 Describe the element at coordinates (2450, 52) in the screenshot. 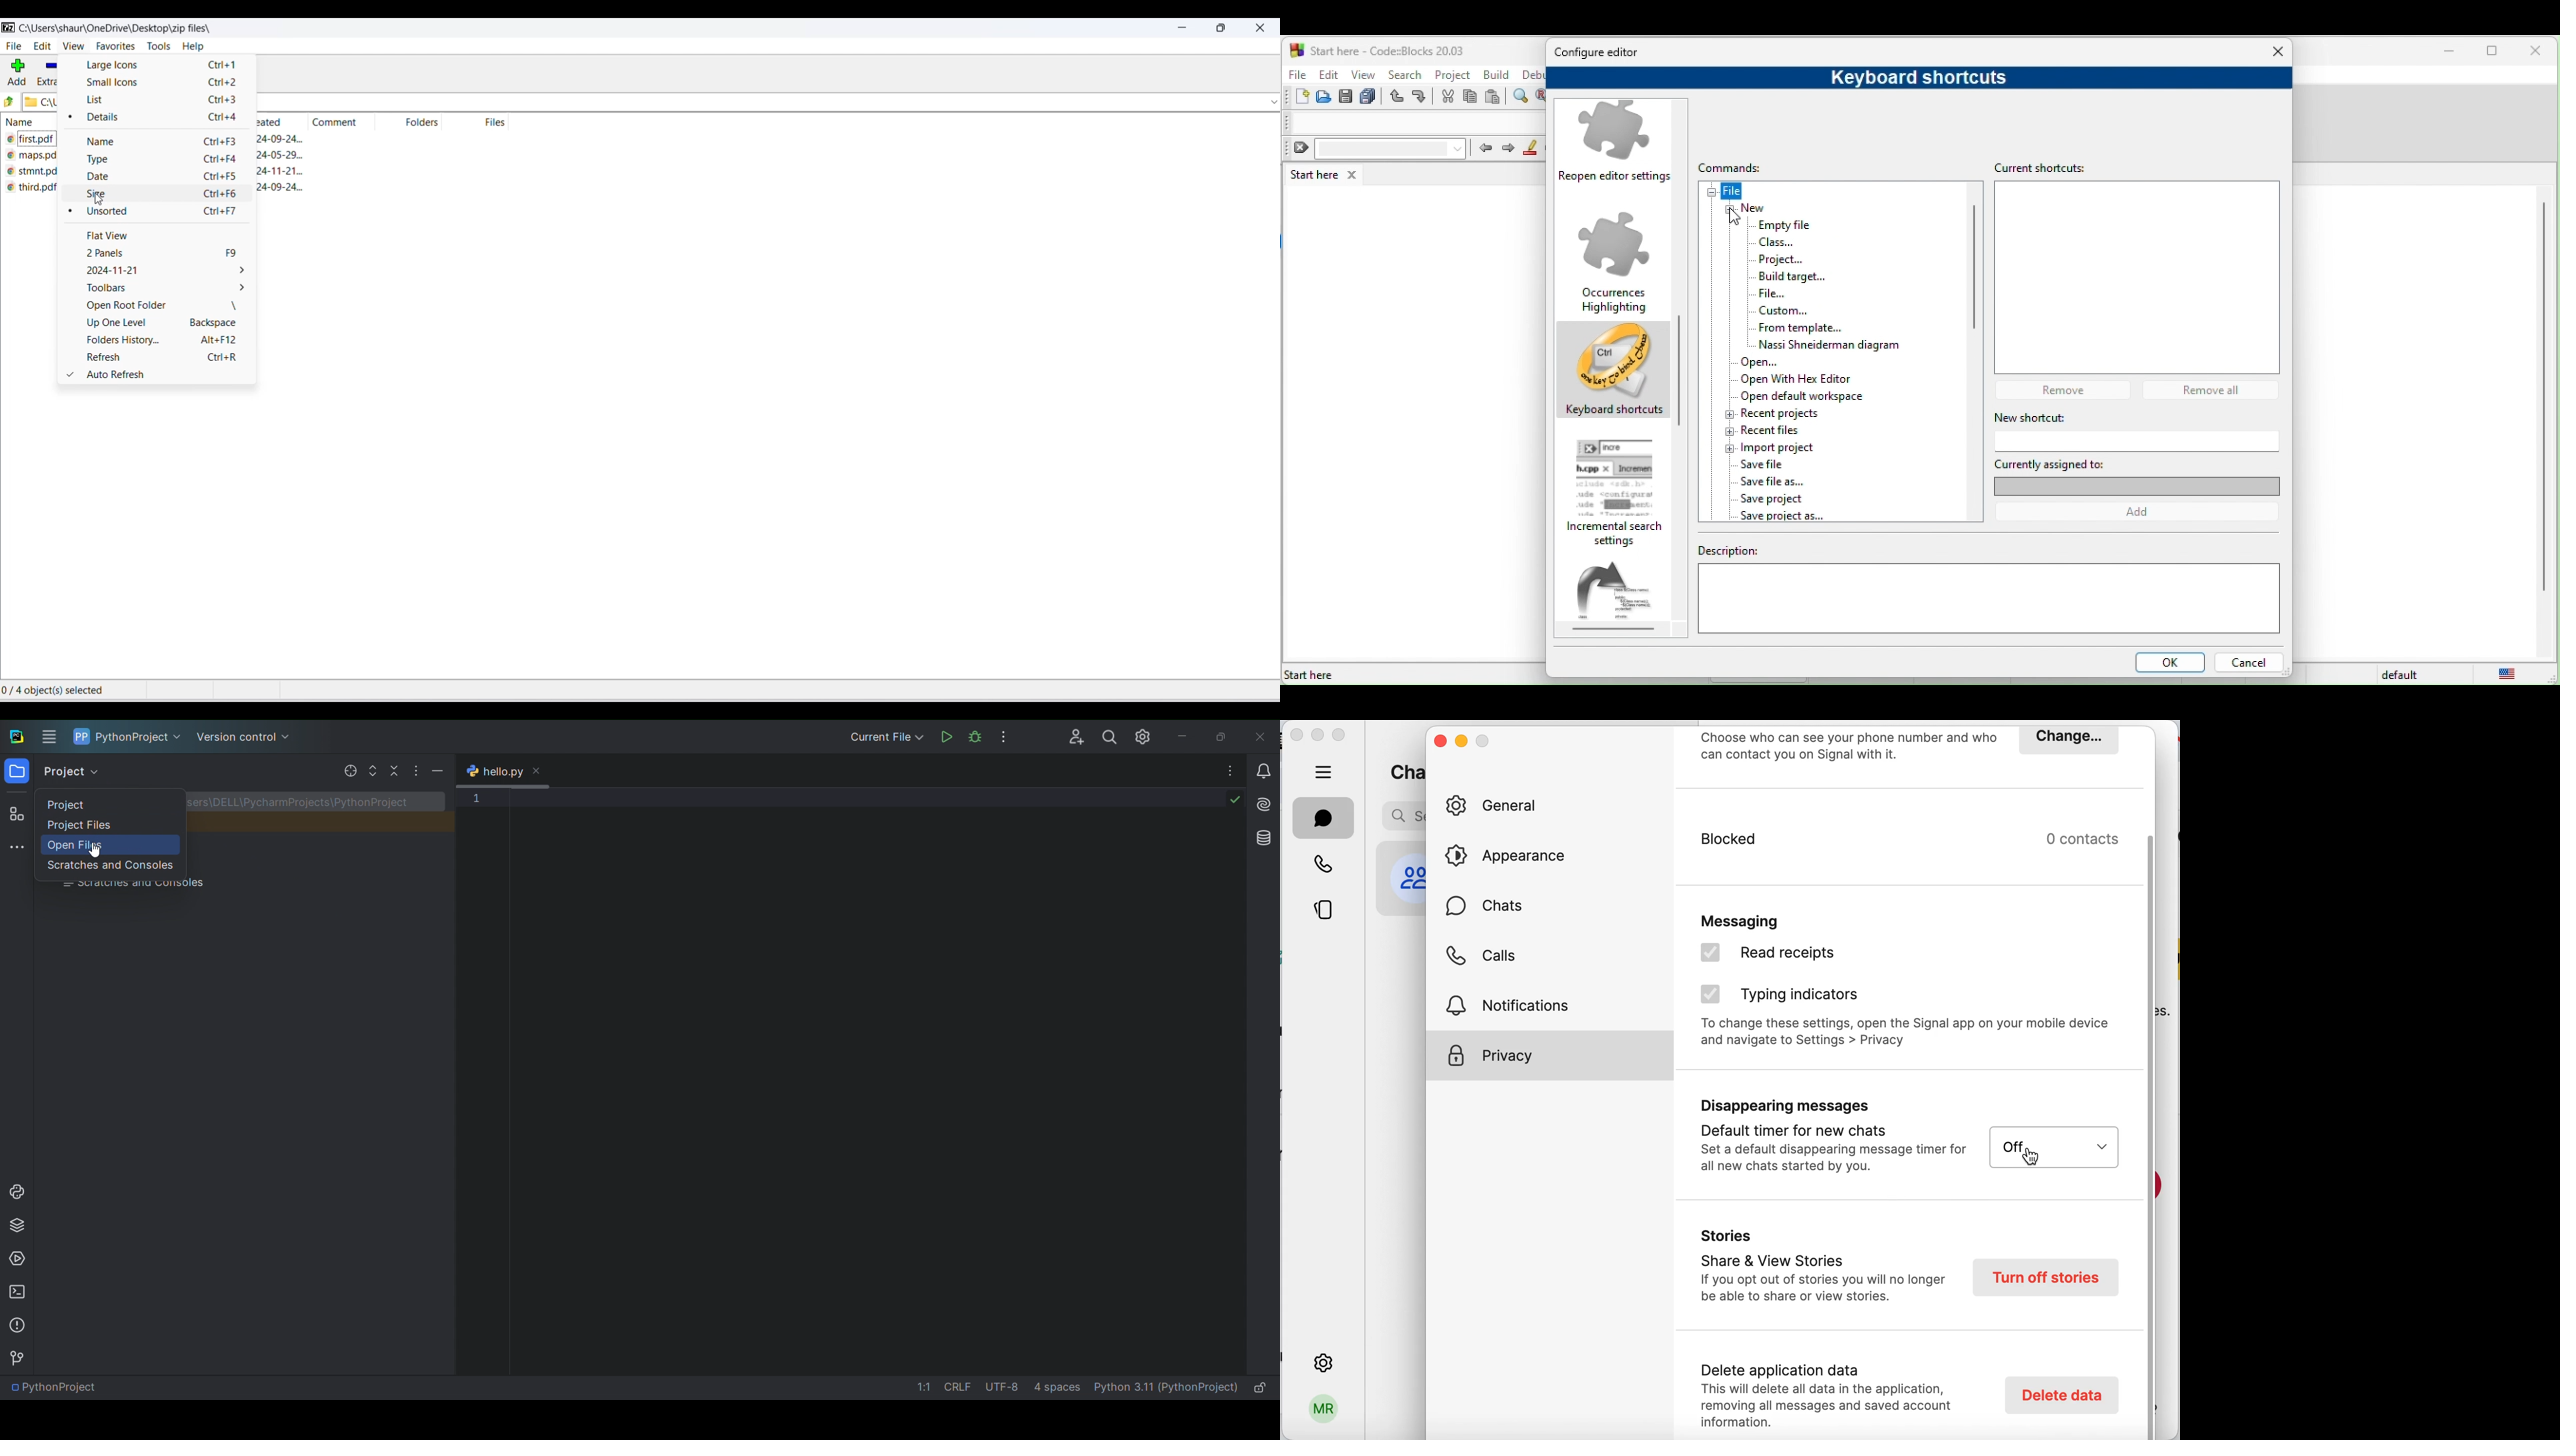

I see `minimize` at that location.